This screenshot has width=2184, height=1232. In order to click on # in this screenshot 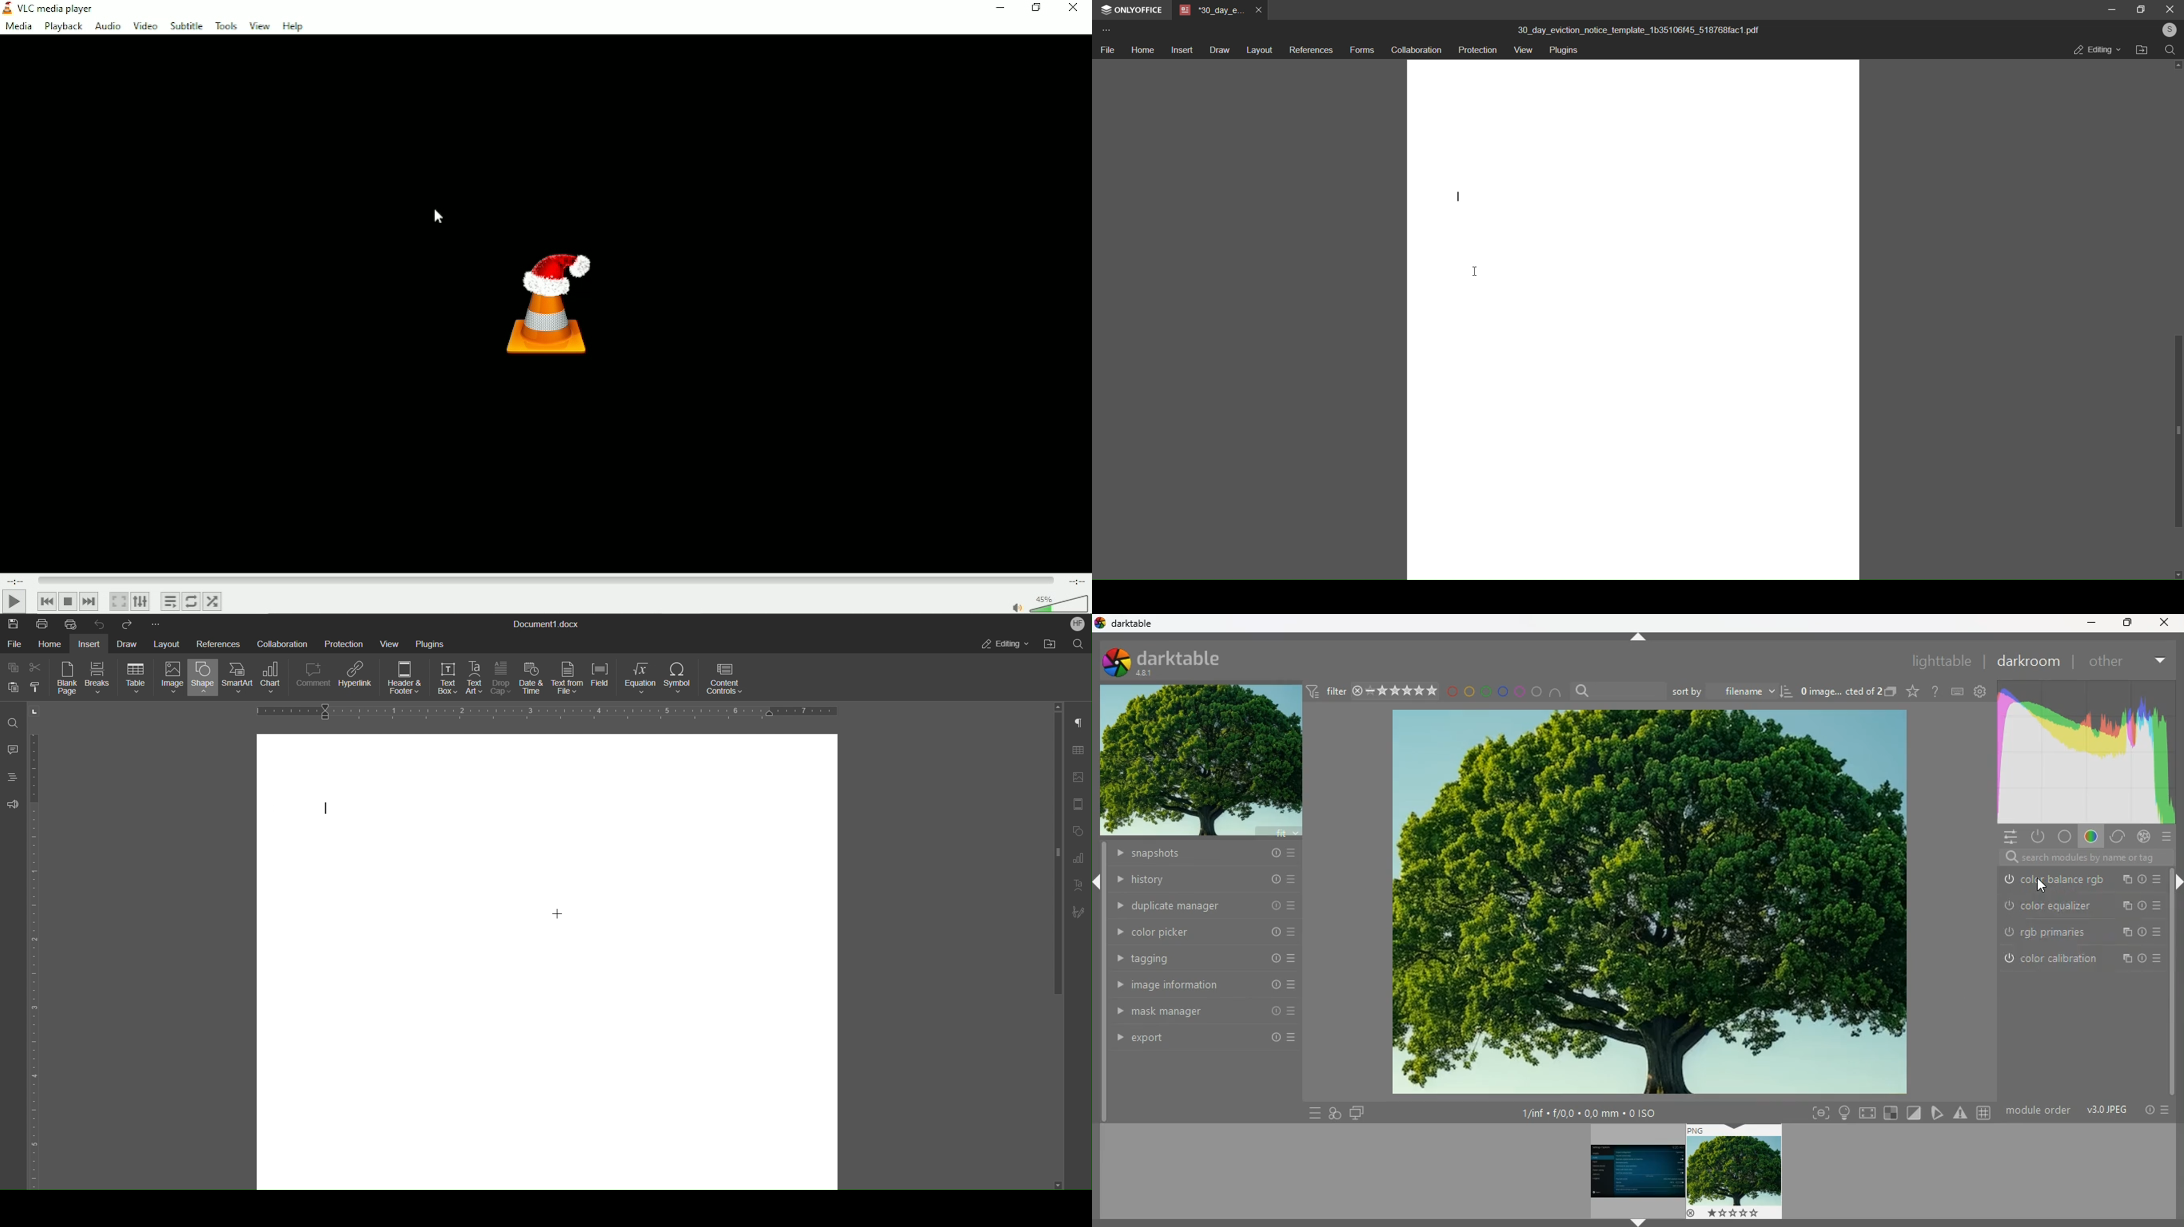, I will do `click(1986, 1114)`.